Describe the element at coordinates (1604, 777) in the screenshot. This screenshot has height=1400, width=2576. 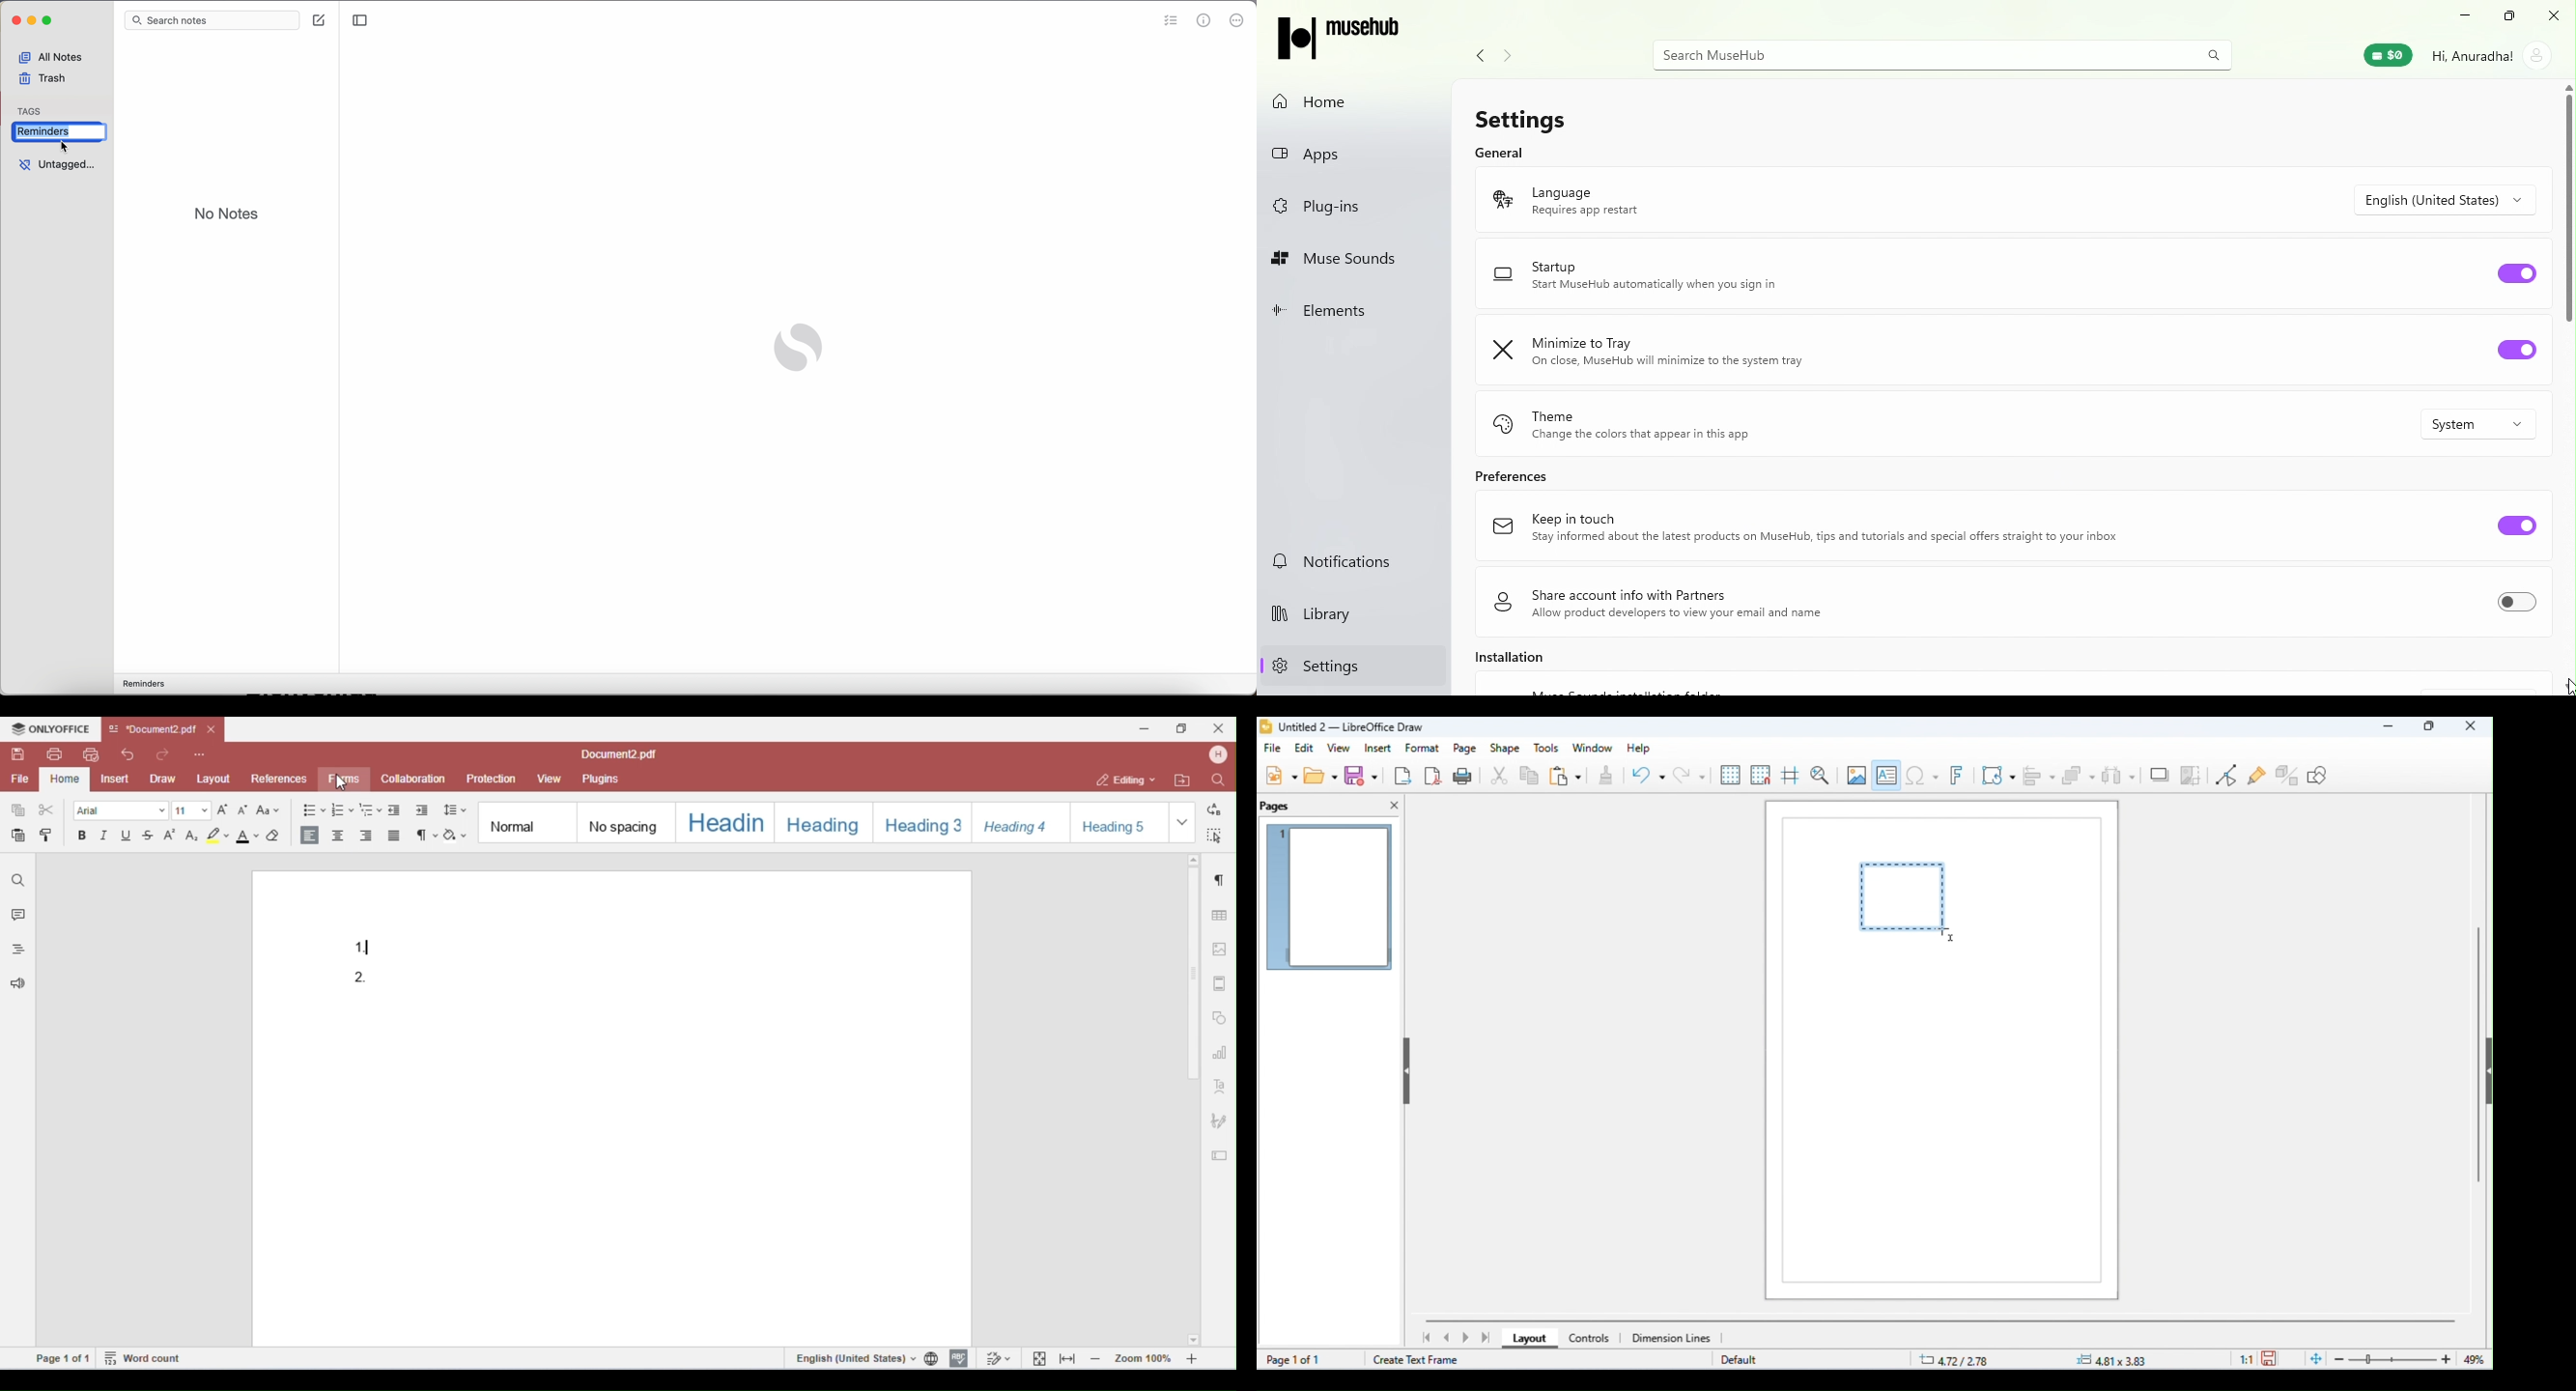
I see `clone` at that location.